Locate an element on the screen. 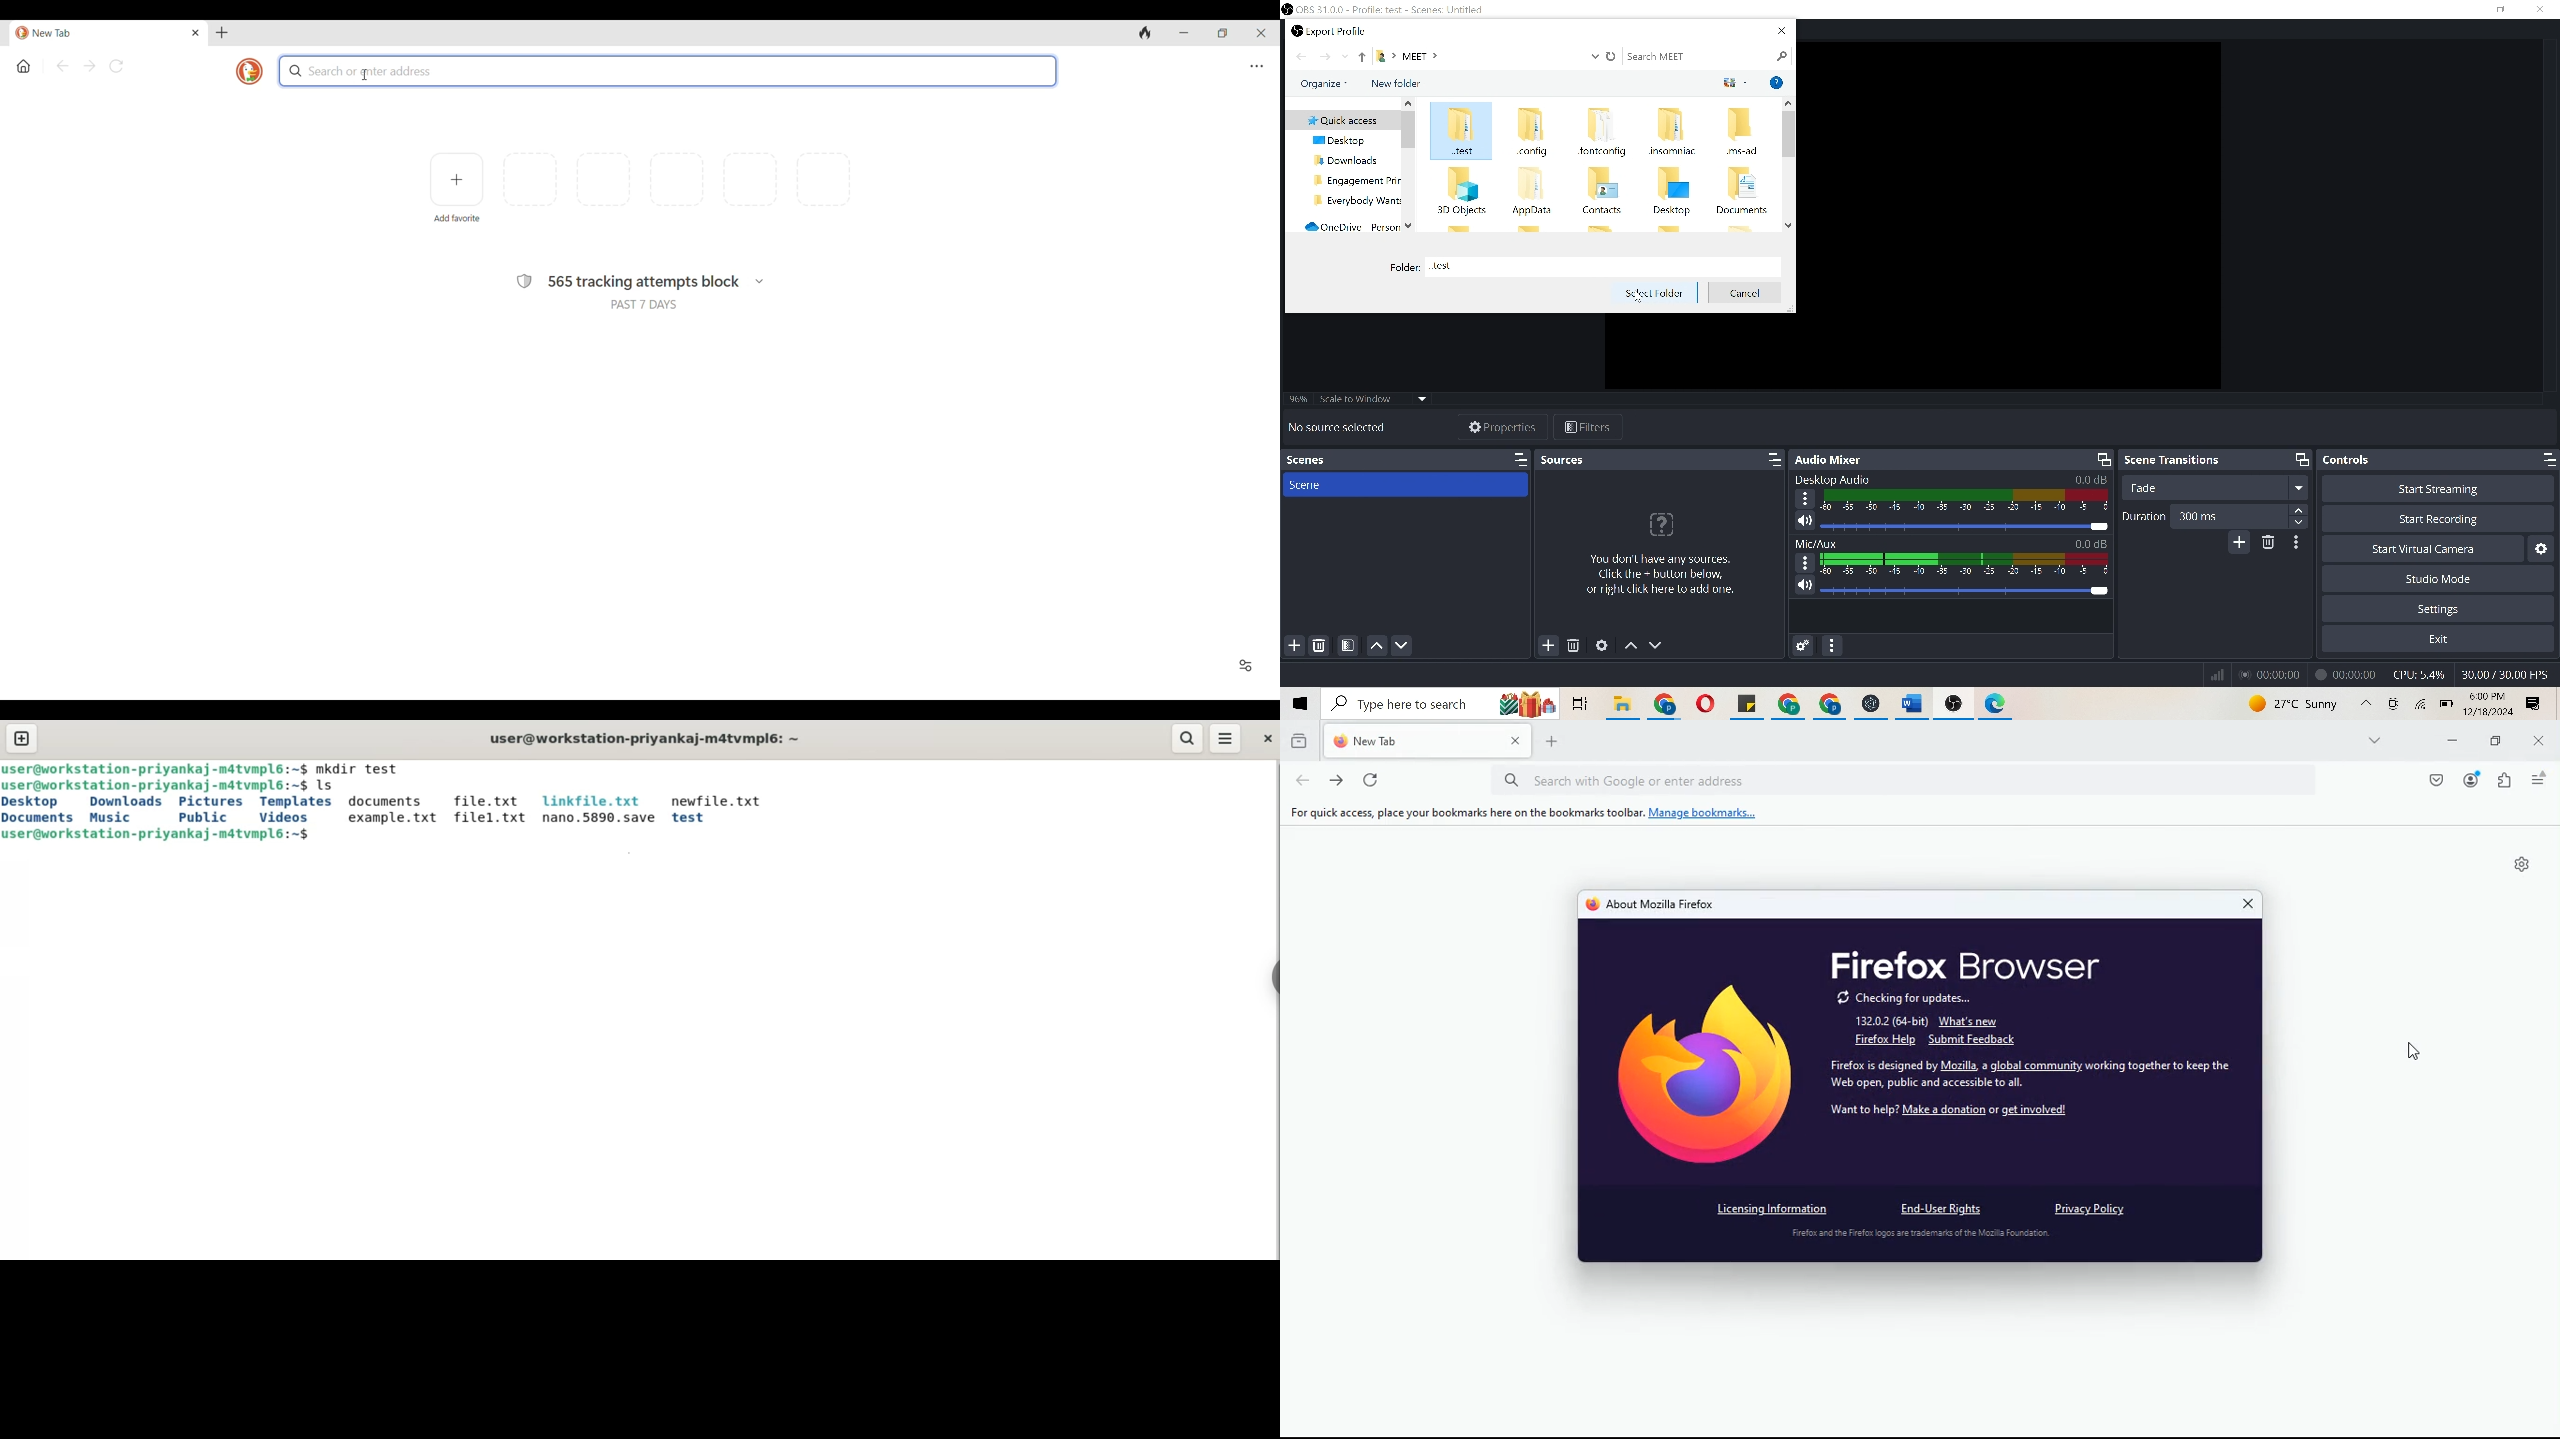 Image resolution: width=2576 pixels, height=1456 pixels. OBS 31.0.0-profile:test is located at coordinates (1397, 9).